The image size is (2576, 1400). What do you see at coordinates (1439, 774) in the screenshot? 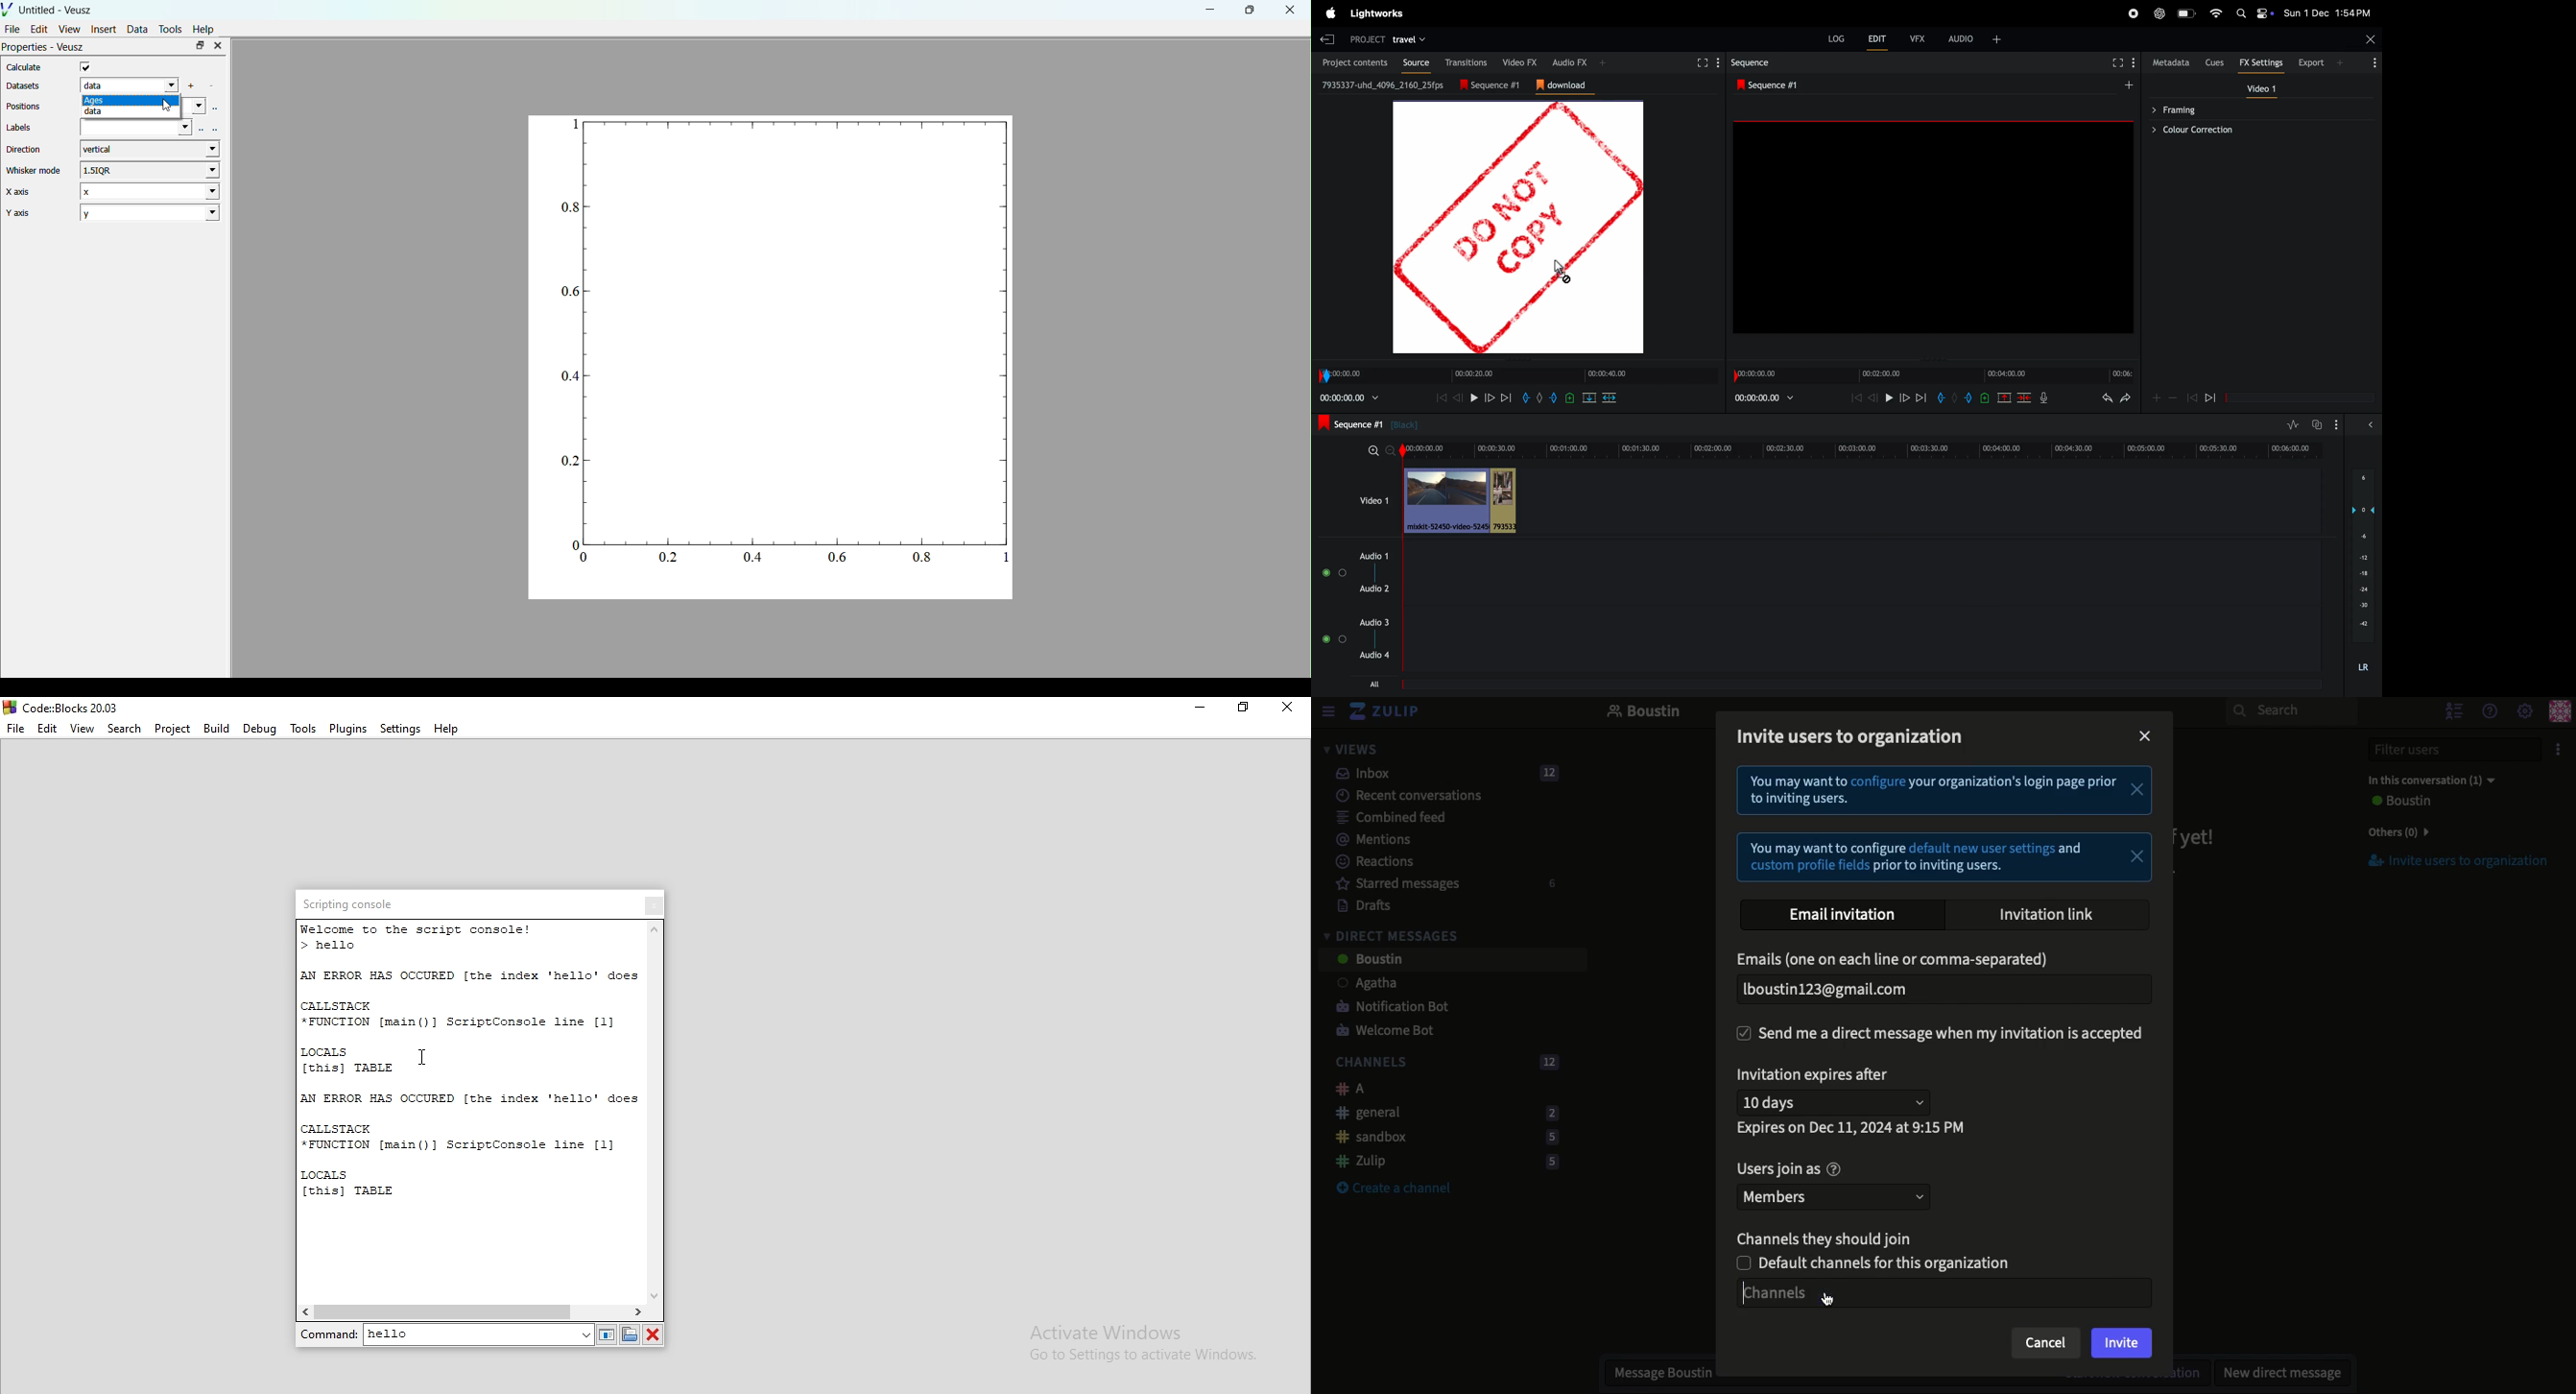
I see `Inbox` at bounding box center [1439, 774].